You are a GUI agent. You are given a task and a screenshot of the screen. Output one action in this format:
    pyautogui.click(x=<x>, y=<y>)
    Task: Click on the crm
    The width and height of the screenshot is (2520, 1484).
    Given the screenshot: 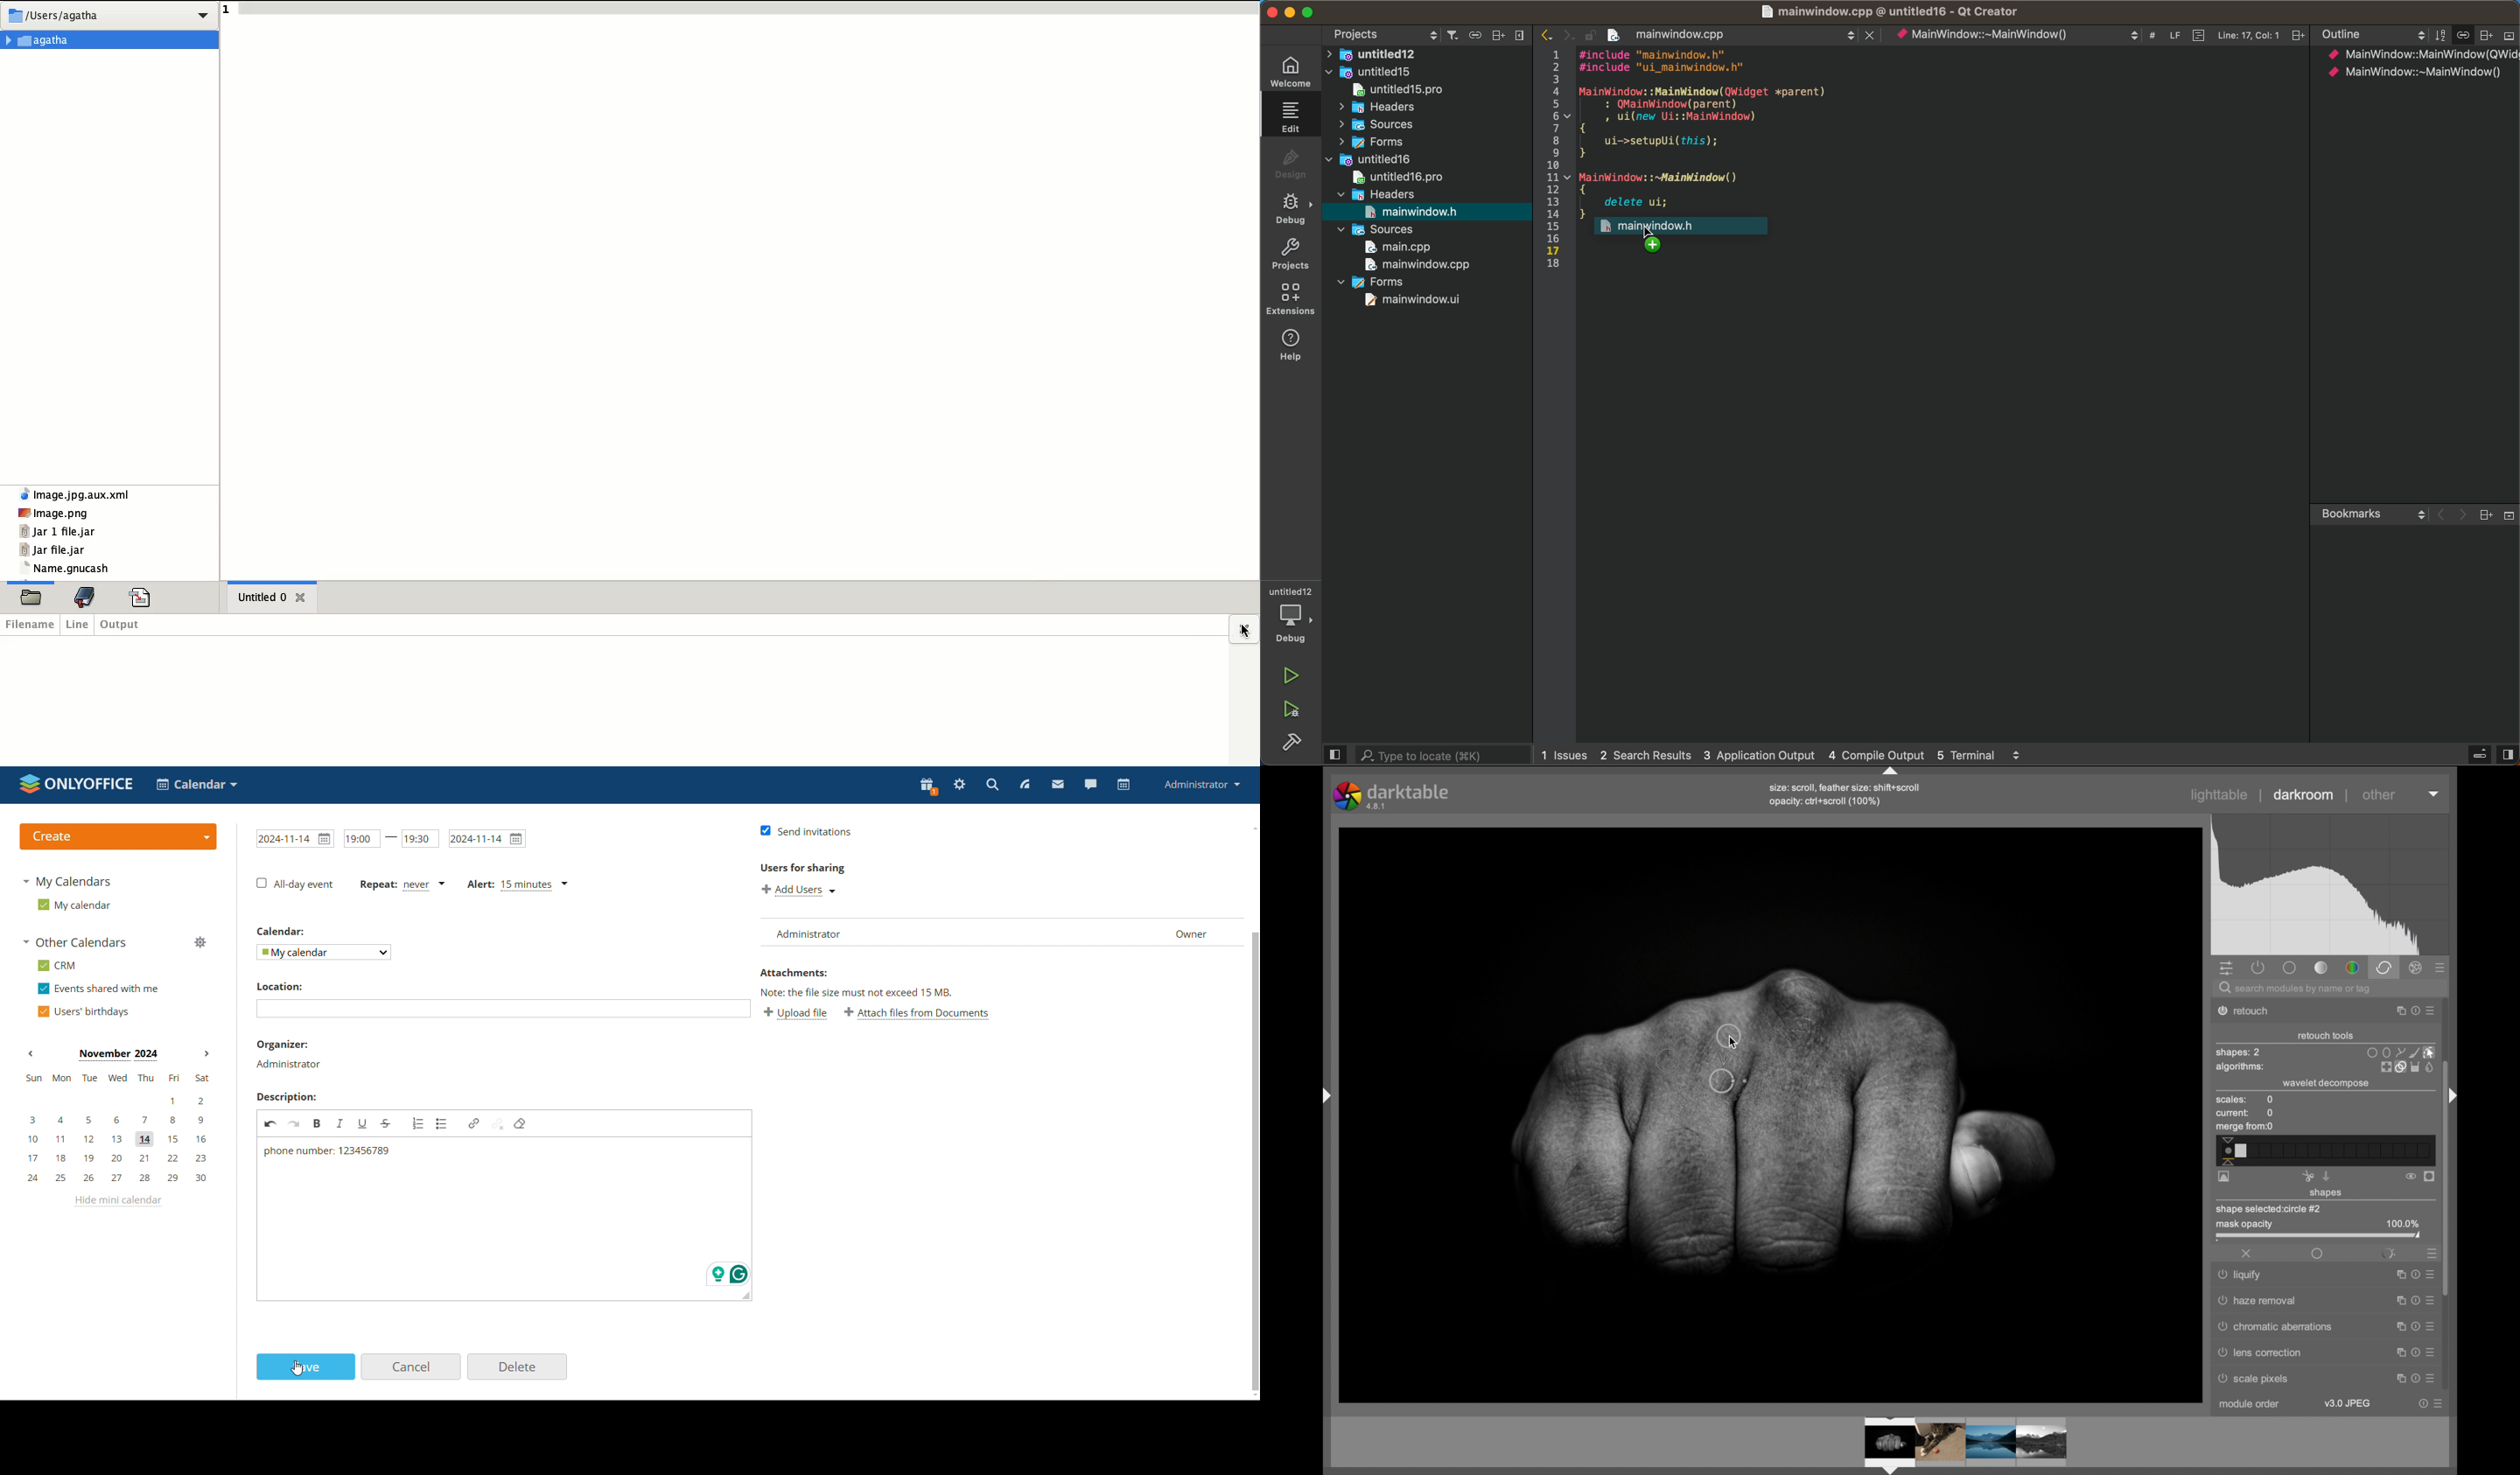 What is the action you would take?
    pyautogui.click(x=55, y=965)
    